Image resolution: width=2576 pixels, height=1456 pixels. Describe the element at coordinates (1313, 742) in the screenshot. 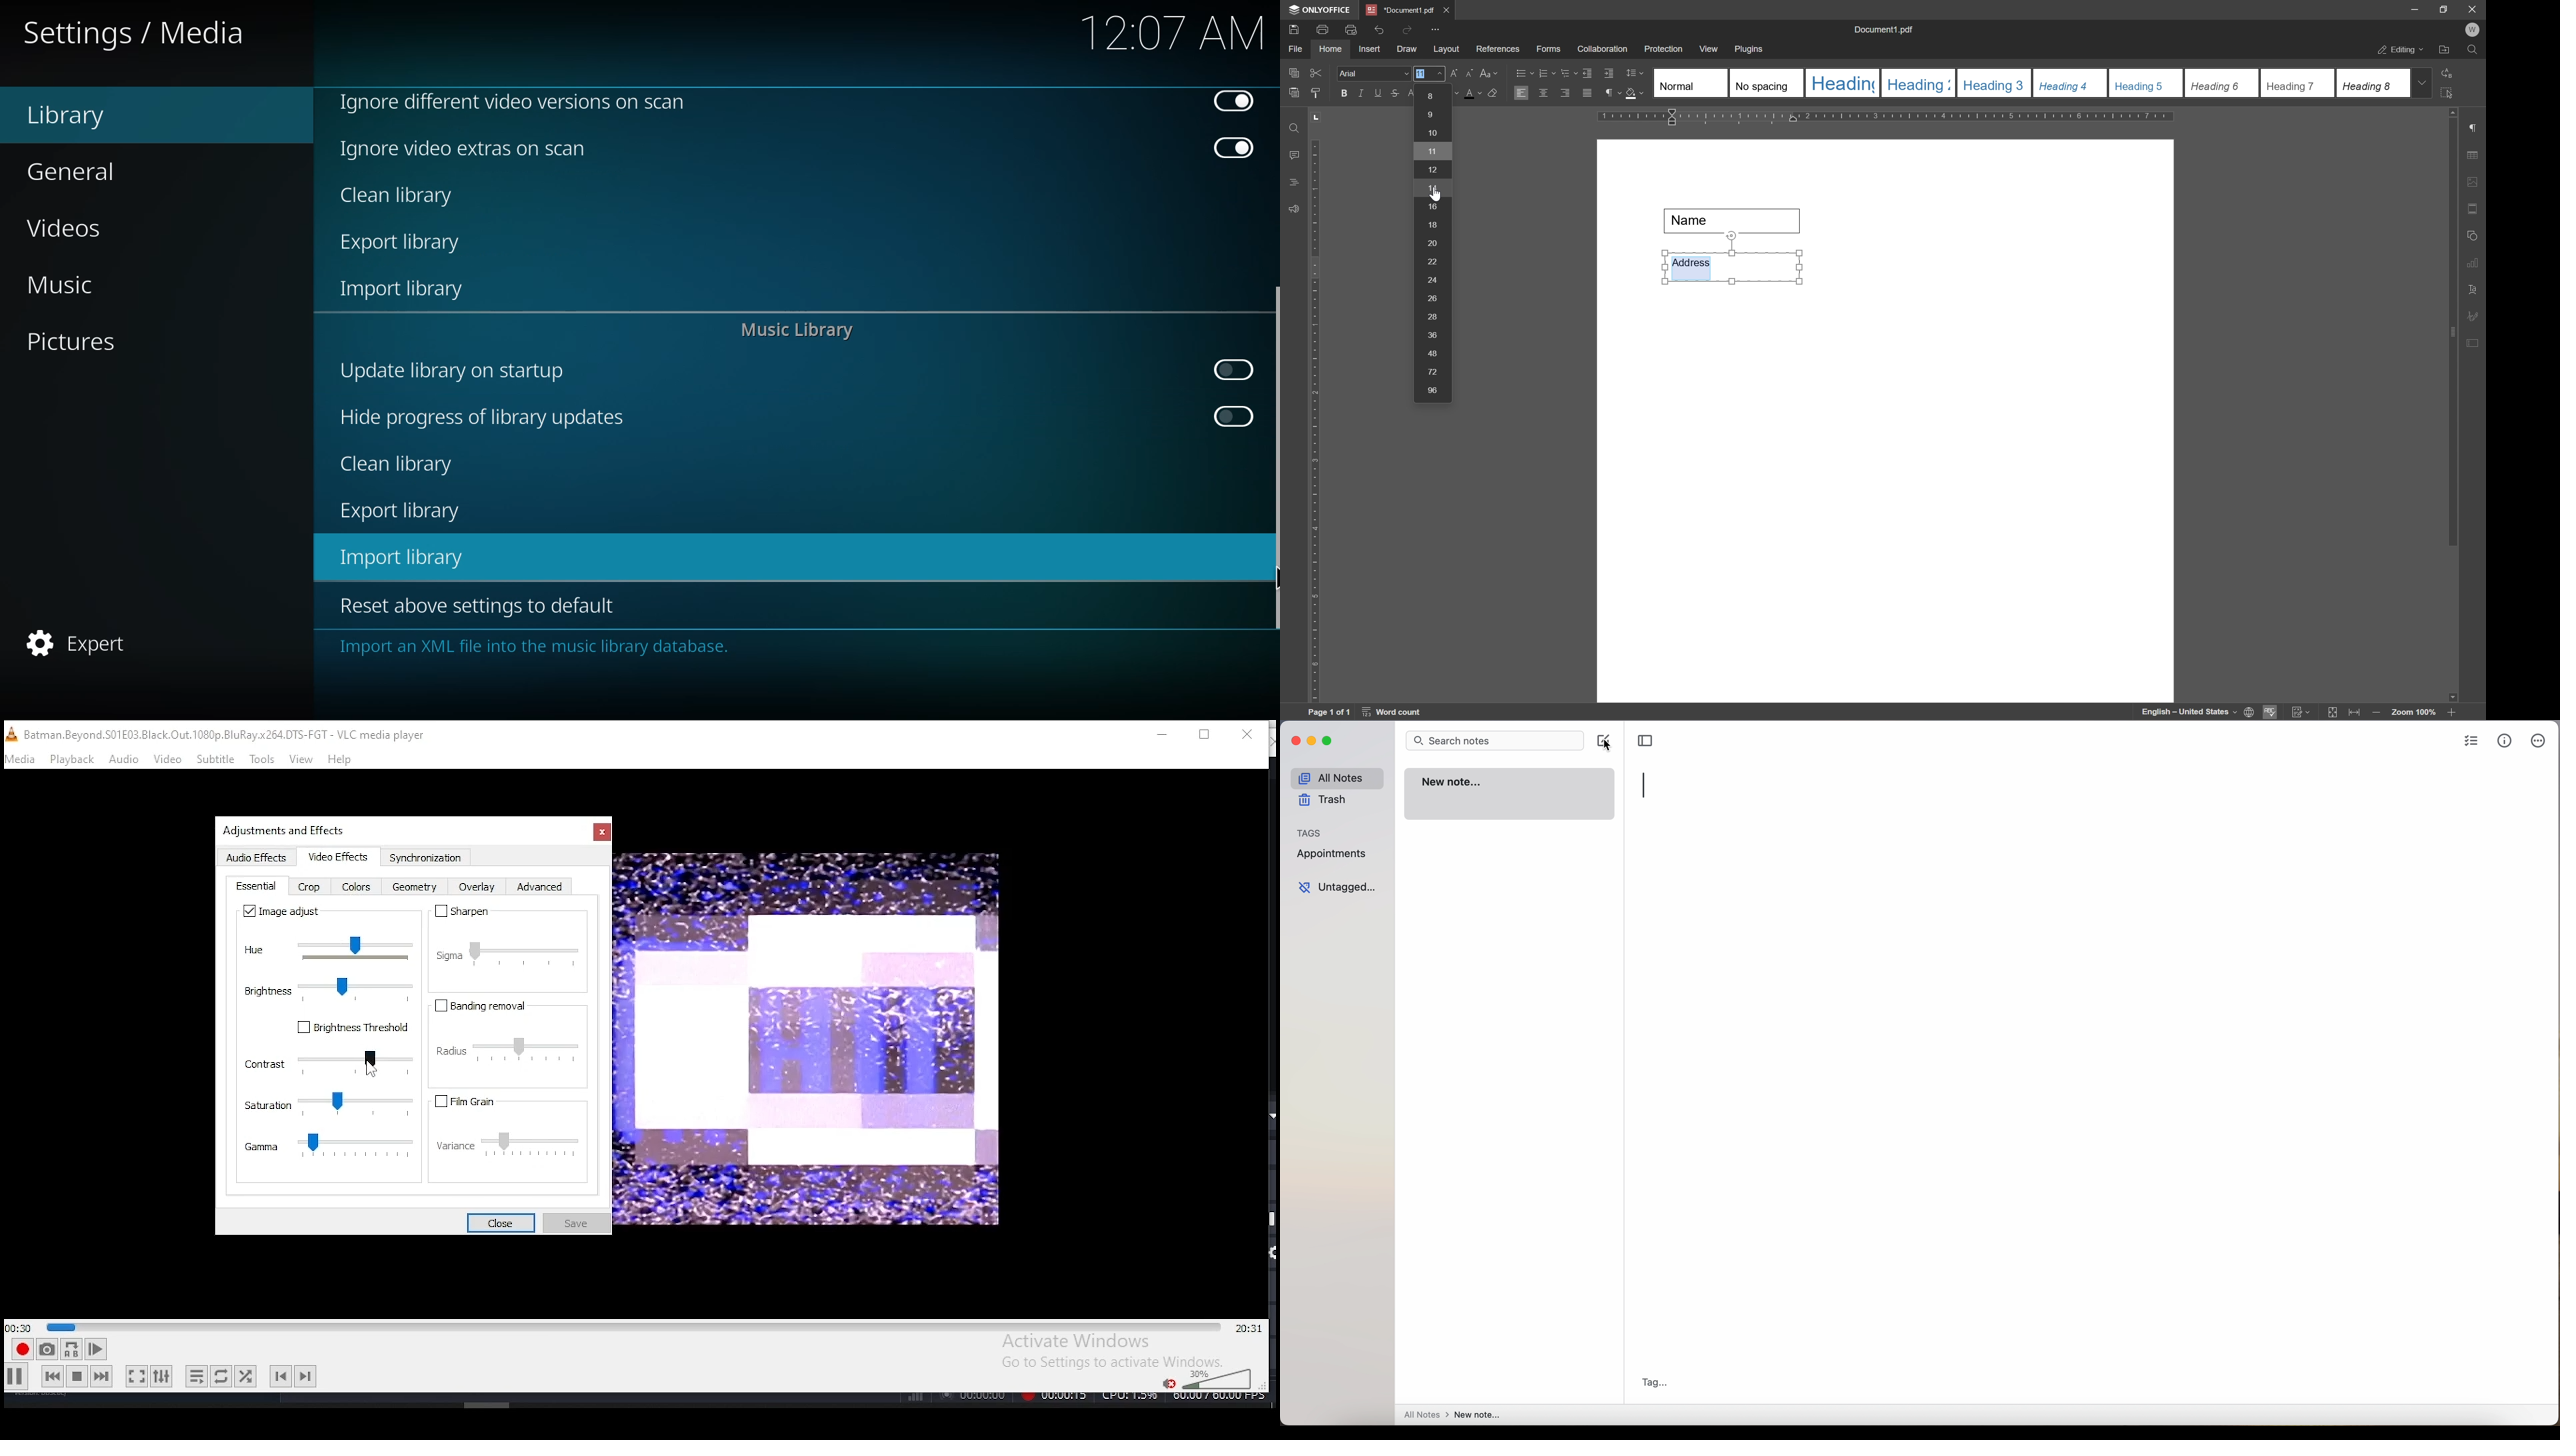

I see `minimize app` at that location.